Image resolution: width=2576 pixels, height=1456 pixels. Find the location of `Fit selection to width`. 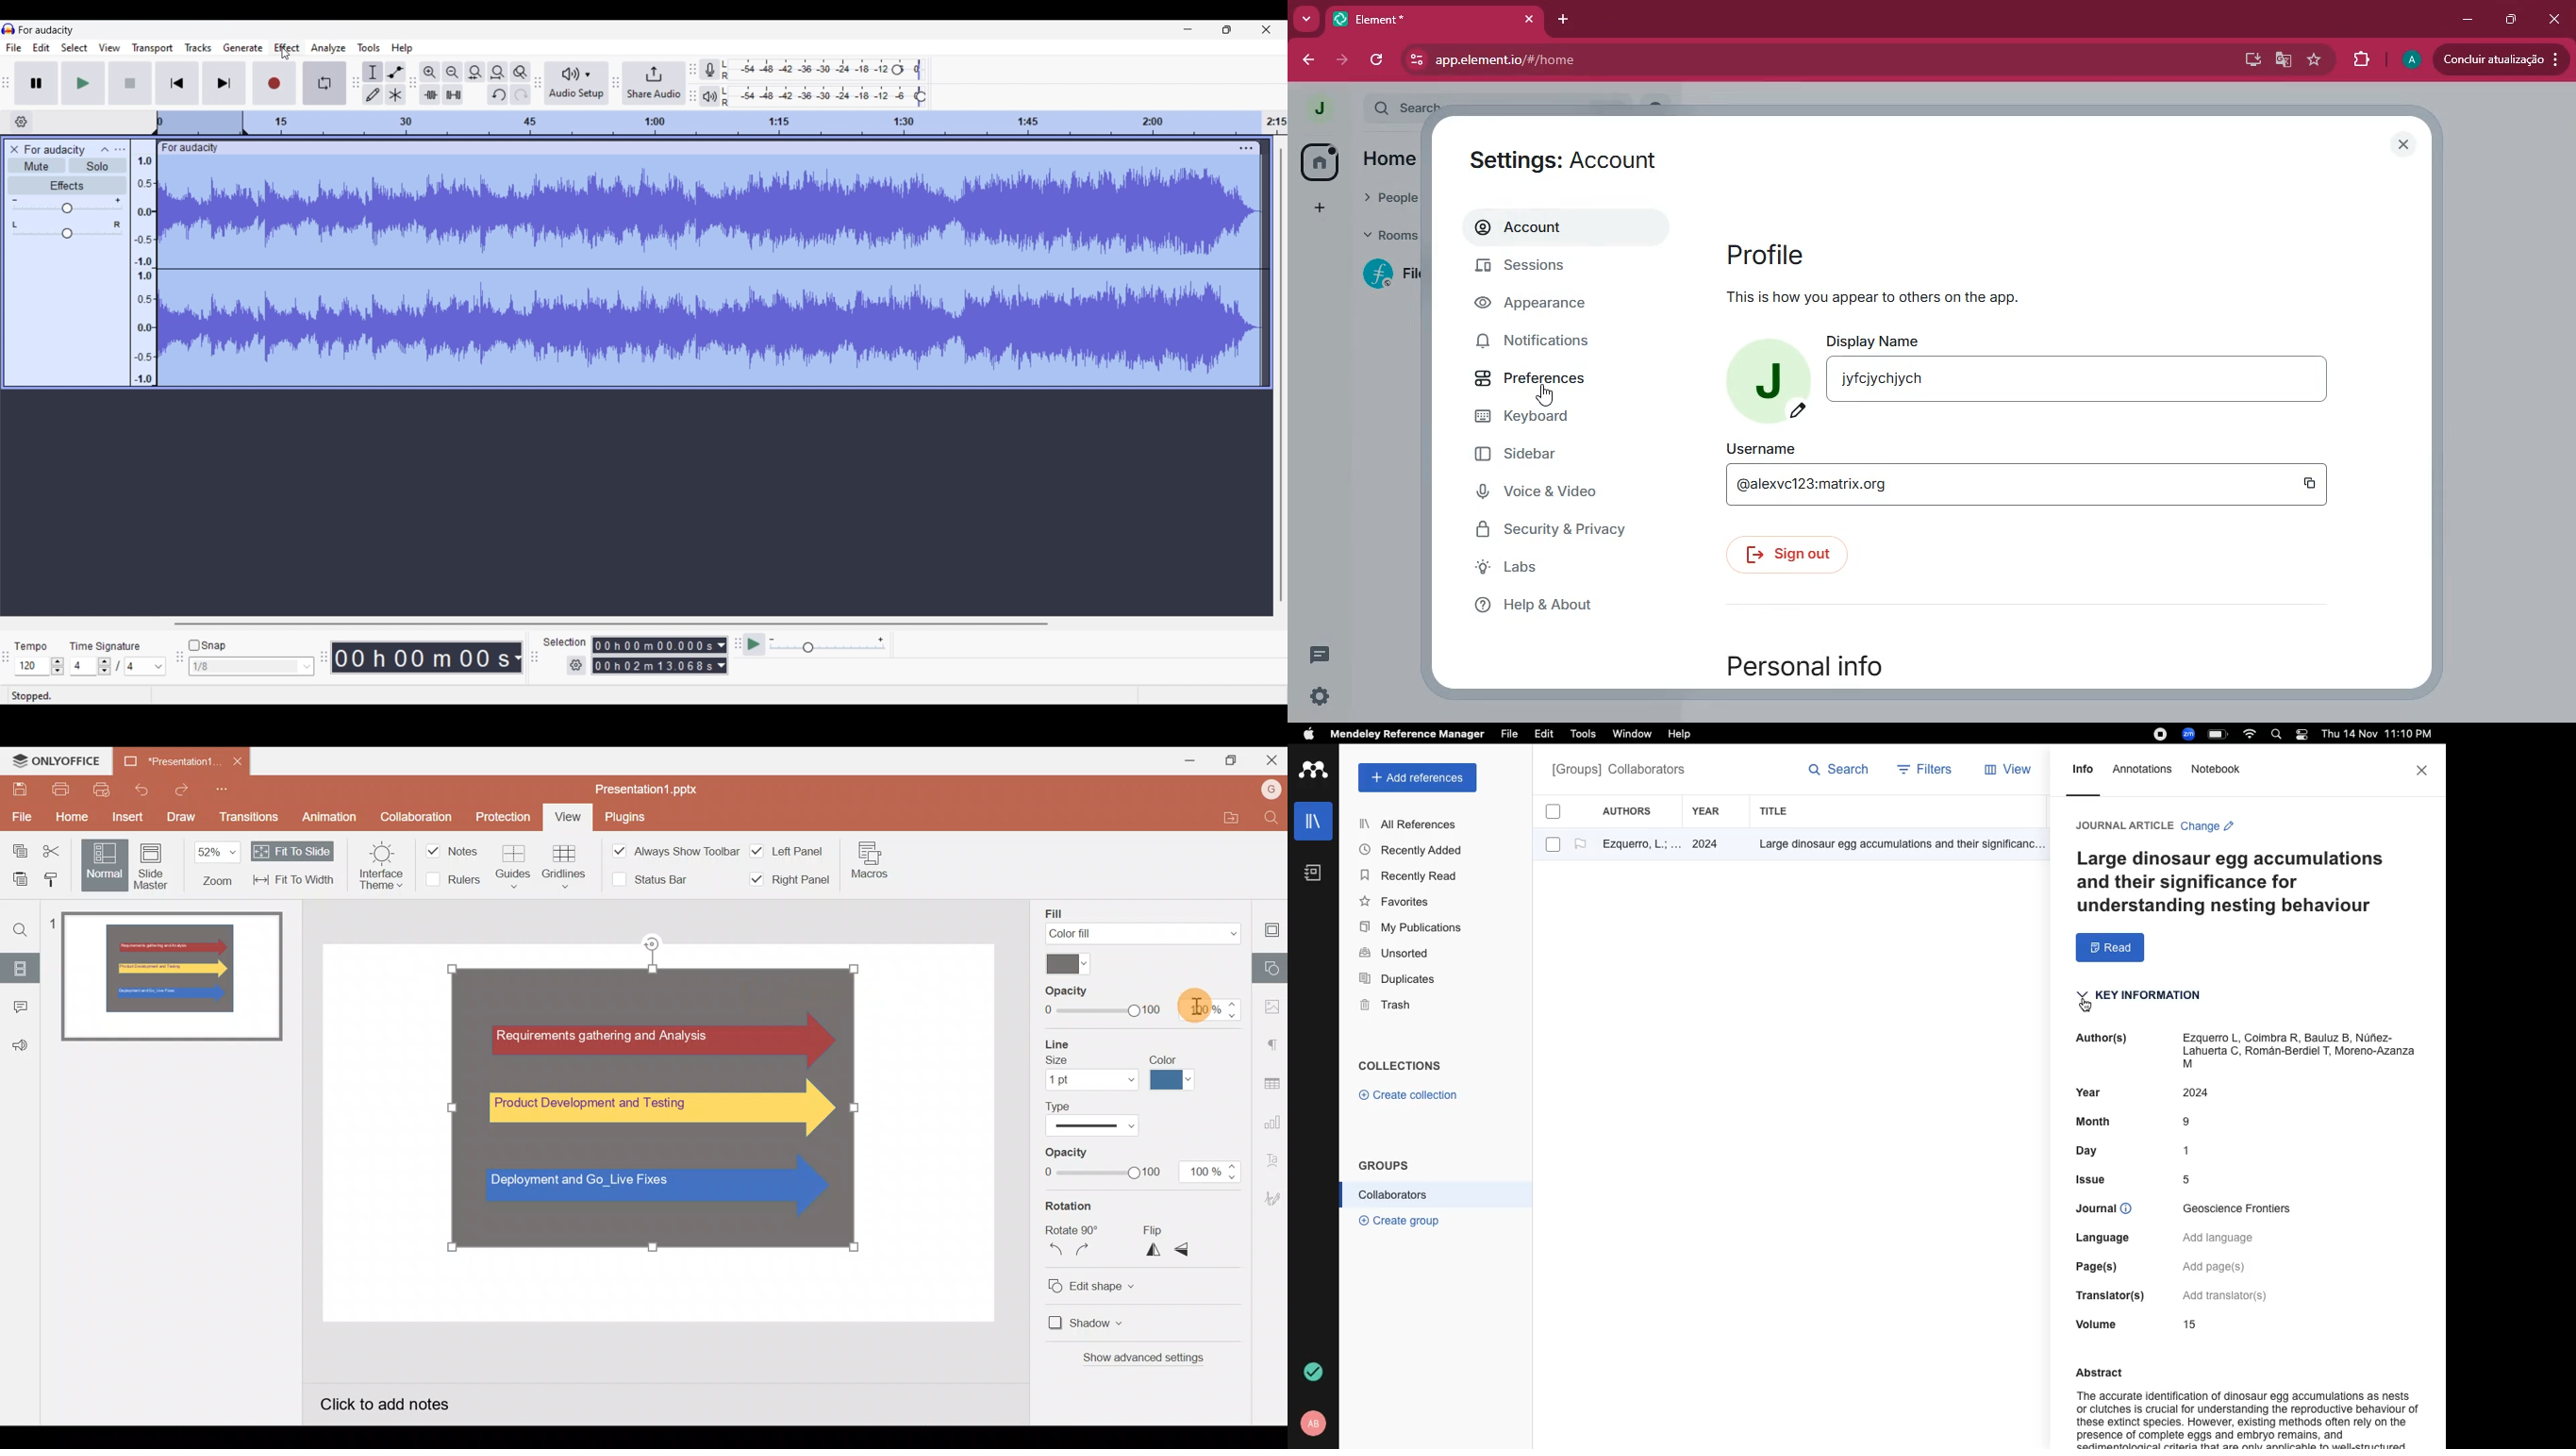

Fit selection to width is located at coordinates (475, 72).